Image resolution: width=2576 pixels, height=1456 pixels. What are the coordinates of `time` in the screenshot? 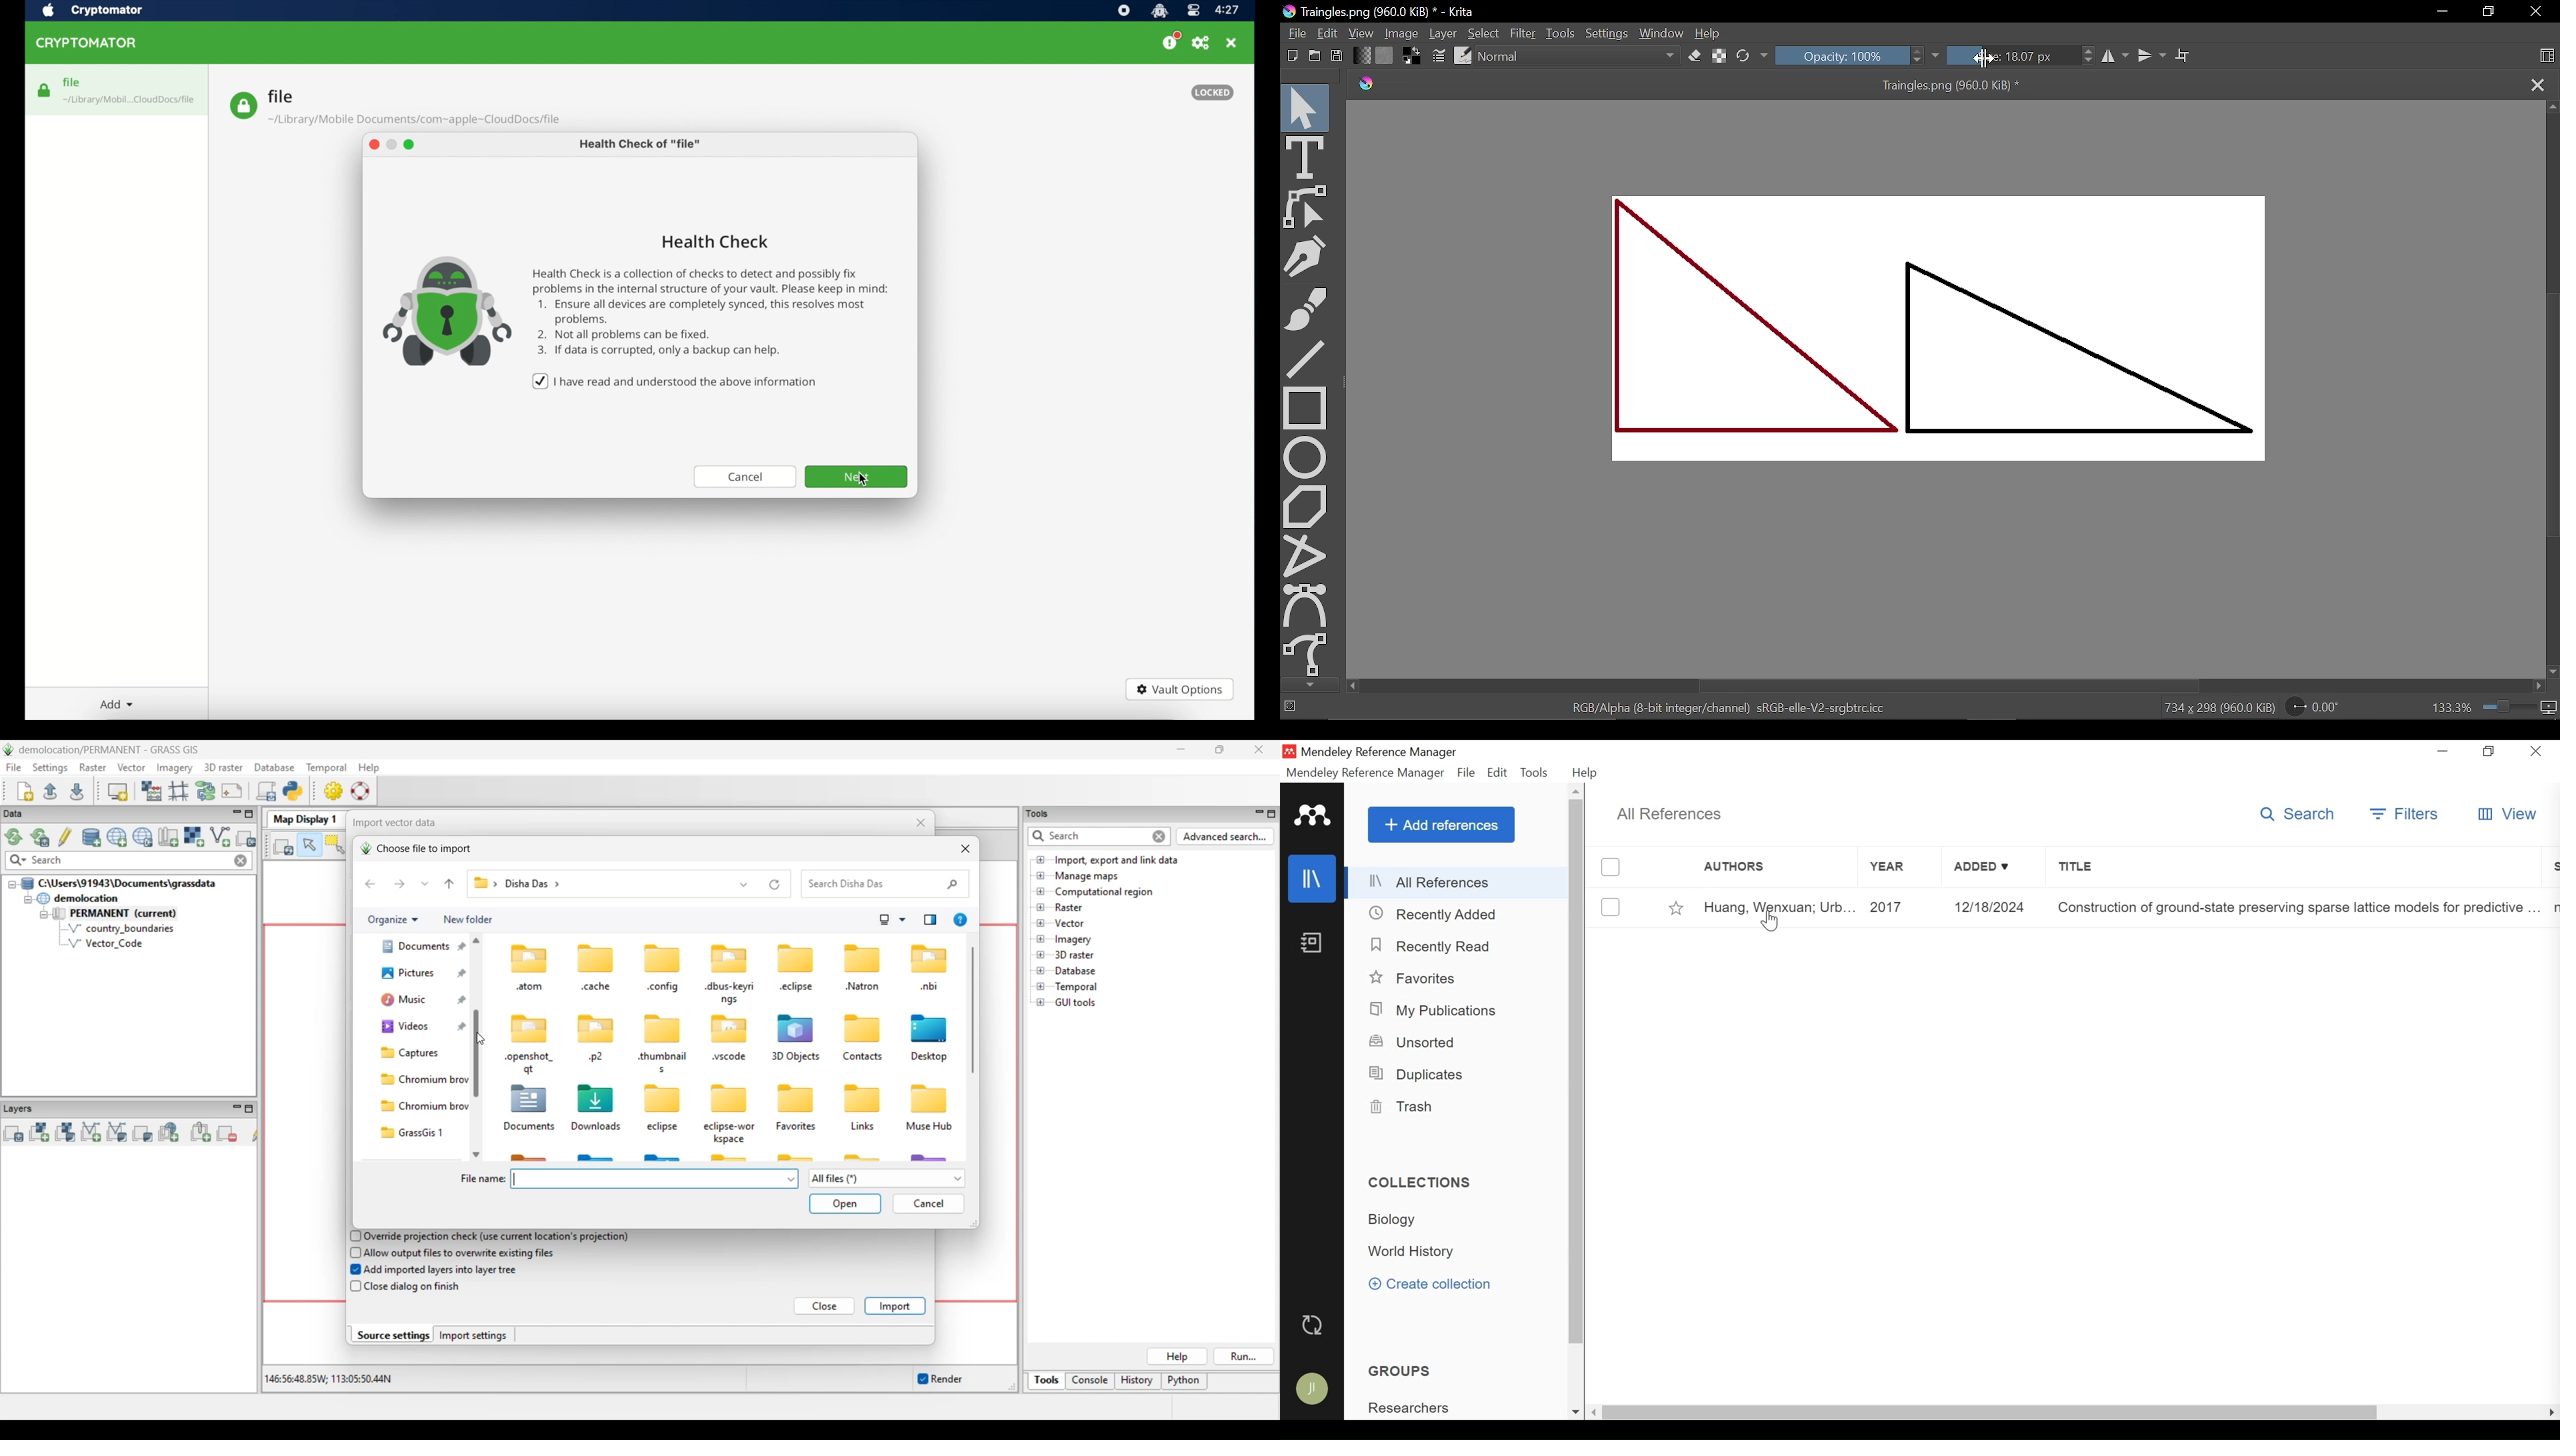 It's located at (1228, 10).